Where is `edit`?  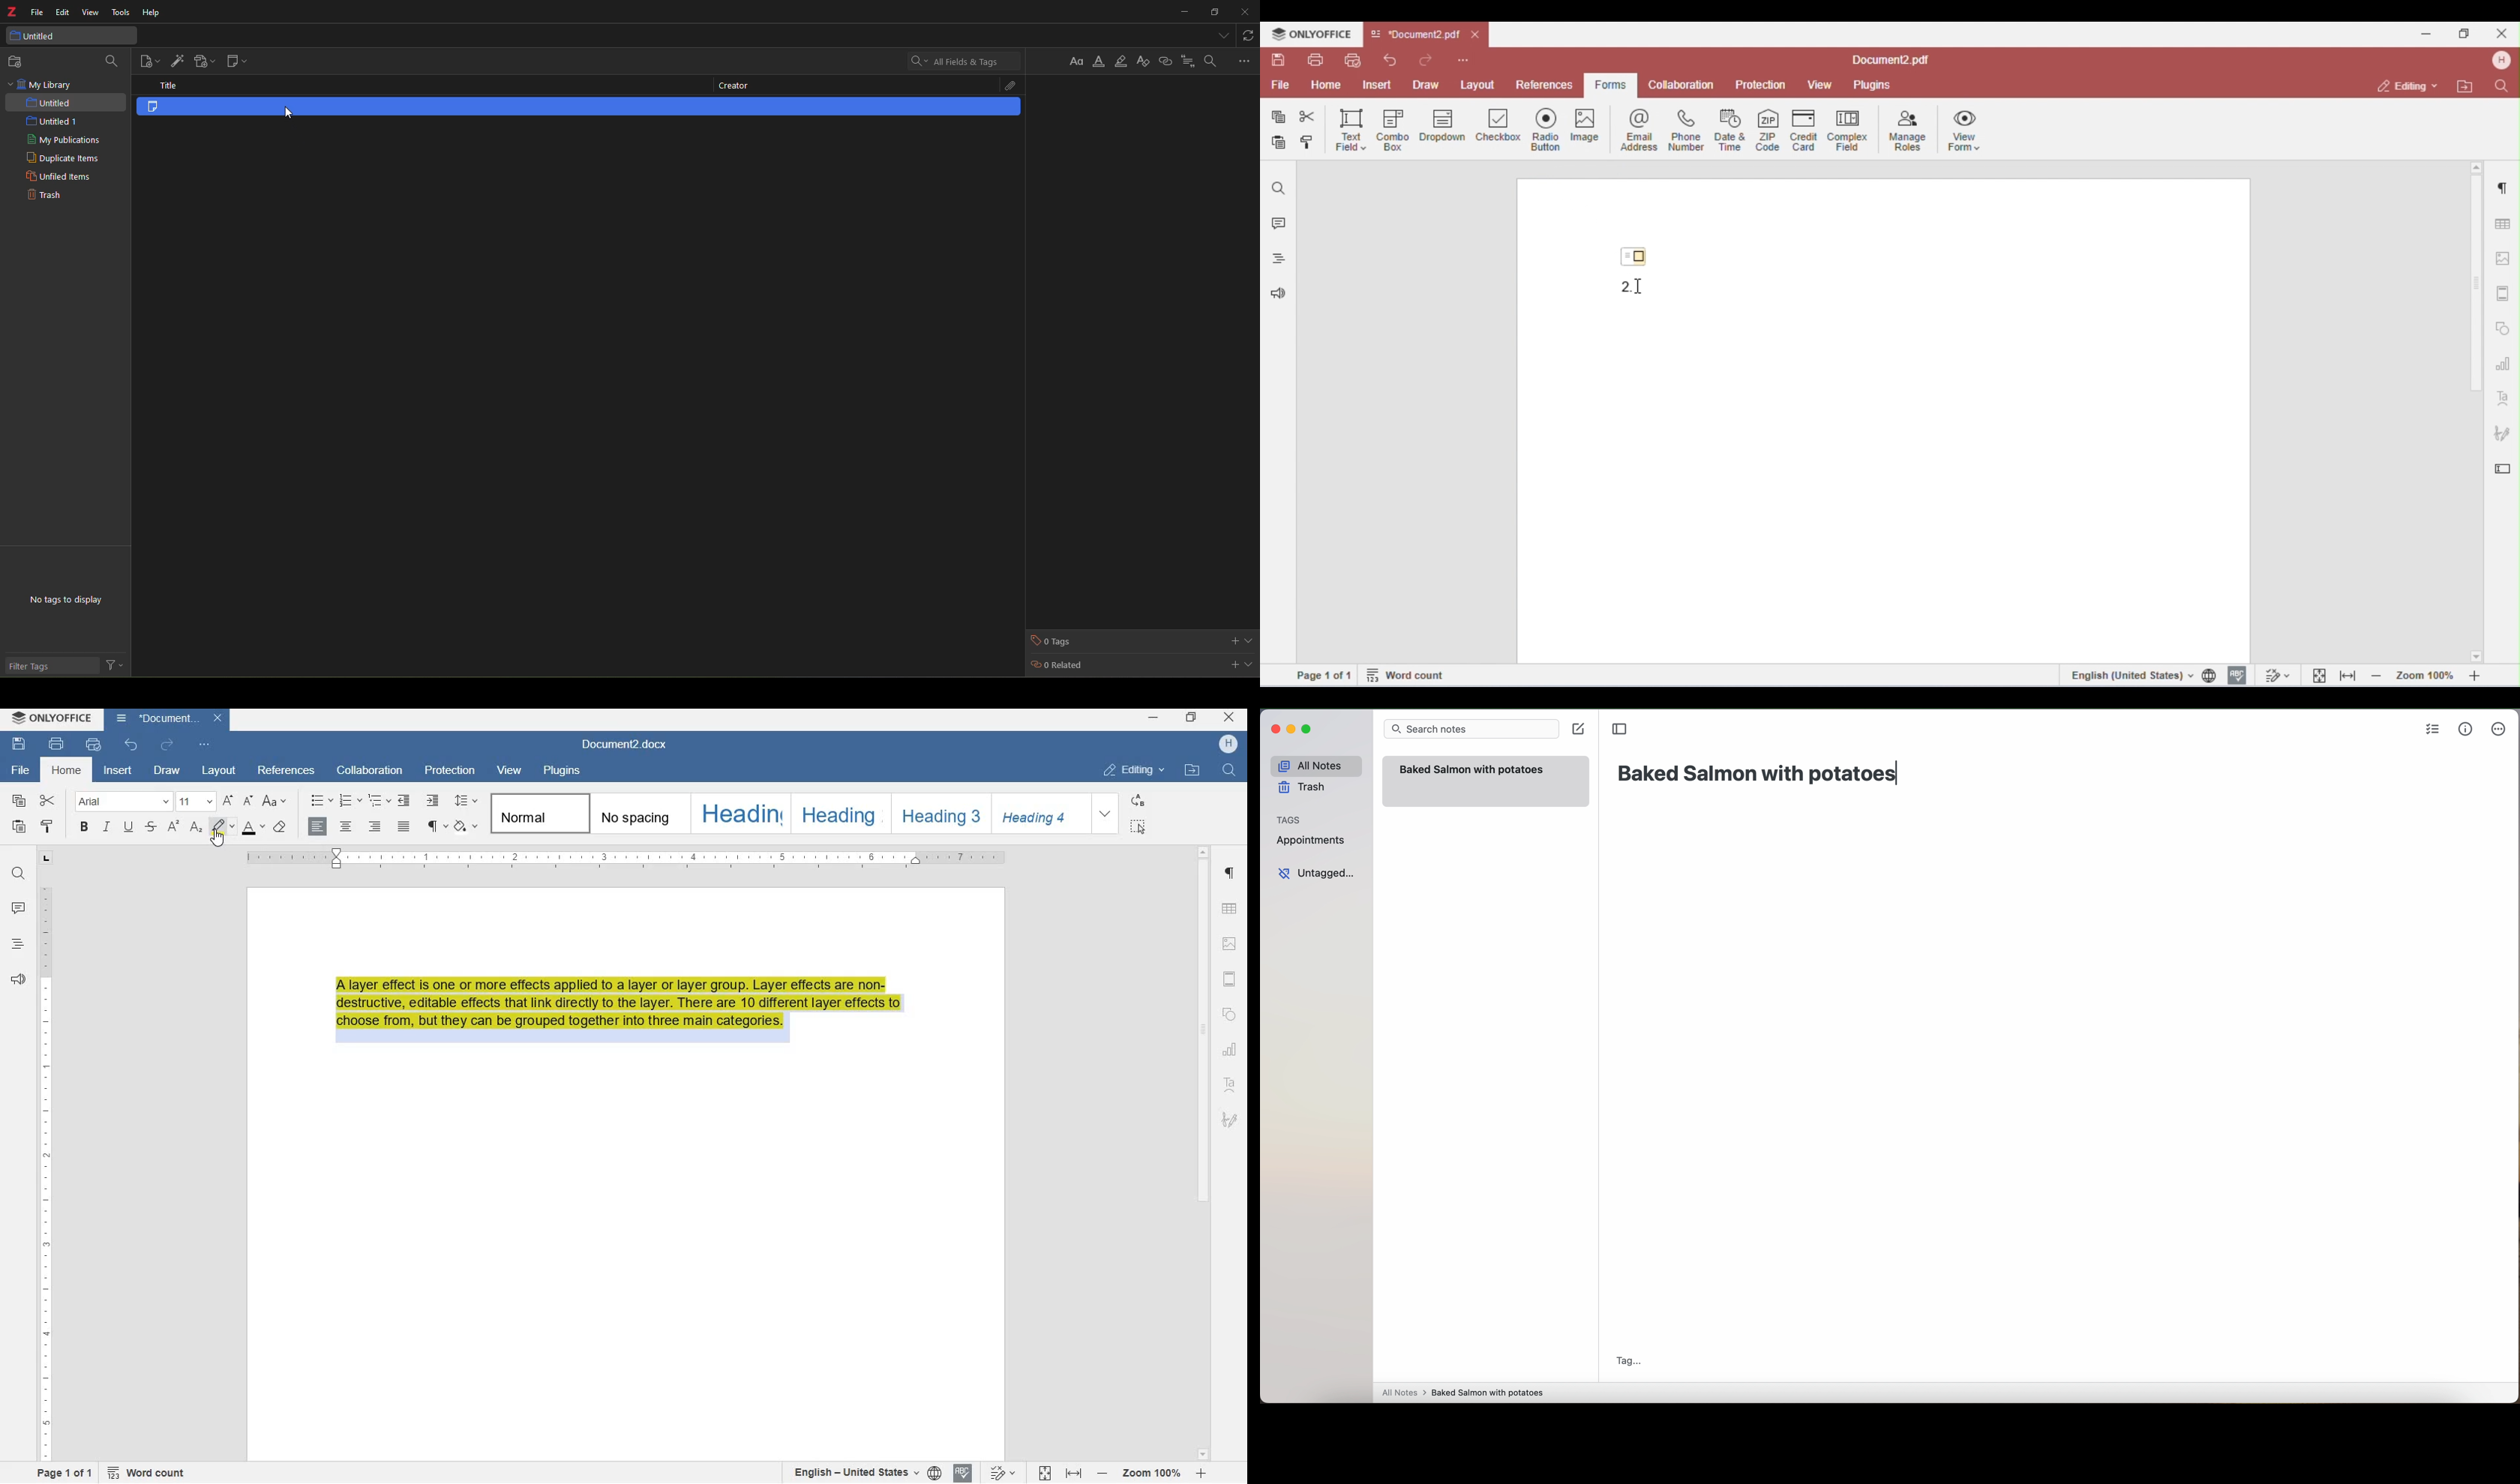 edit is located at coordinates (63, 12).